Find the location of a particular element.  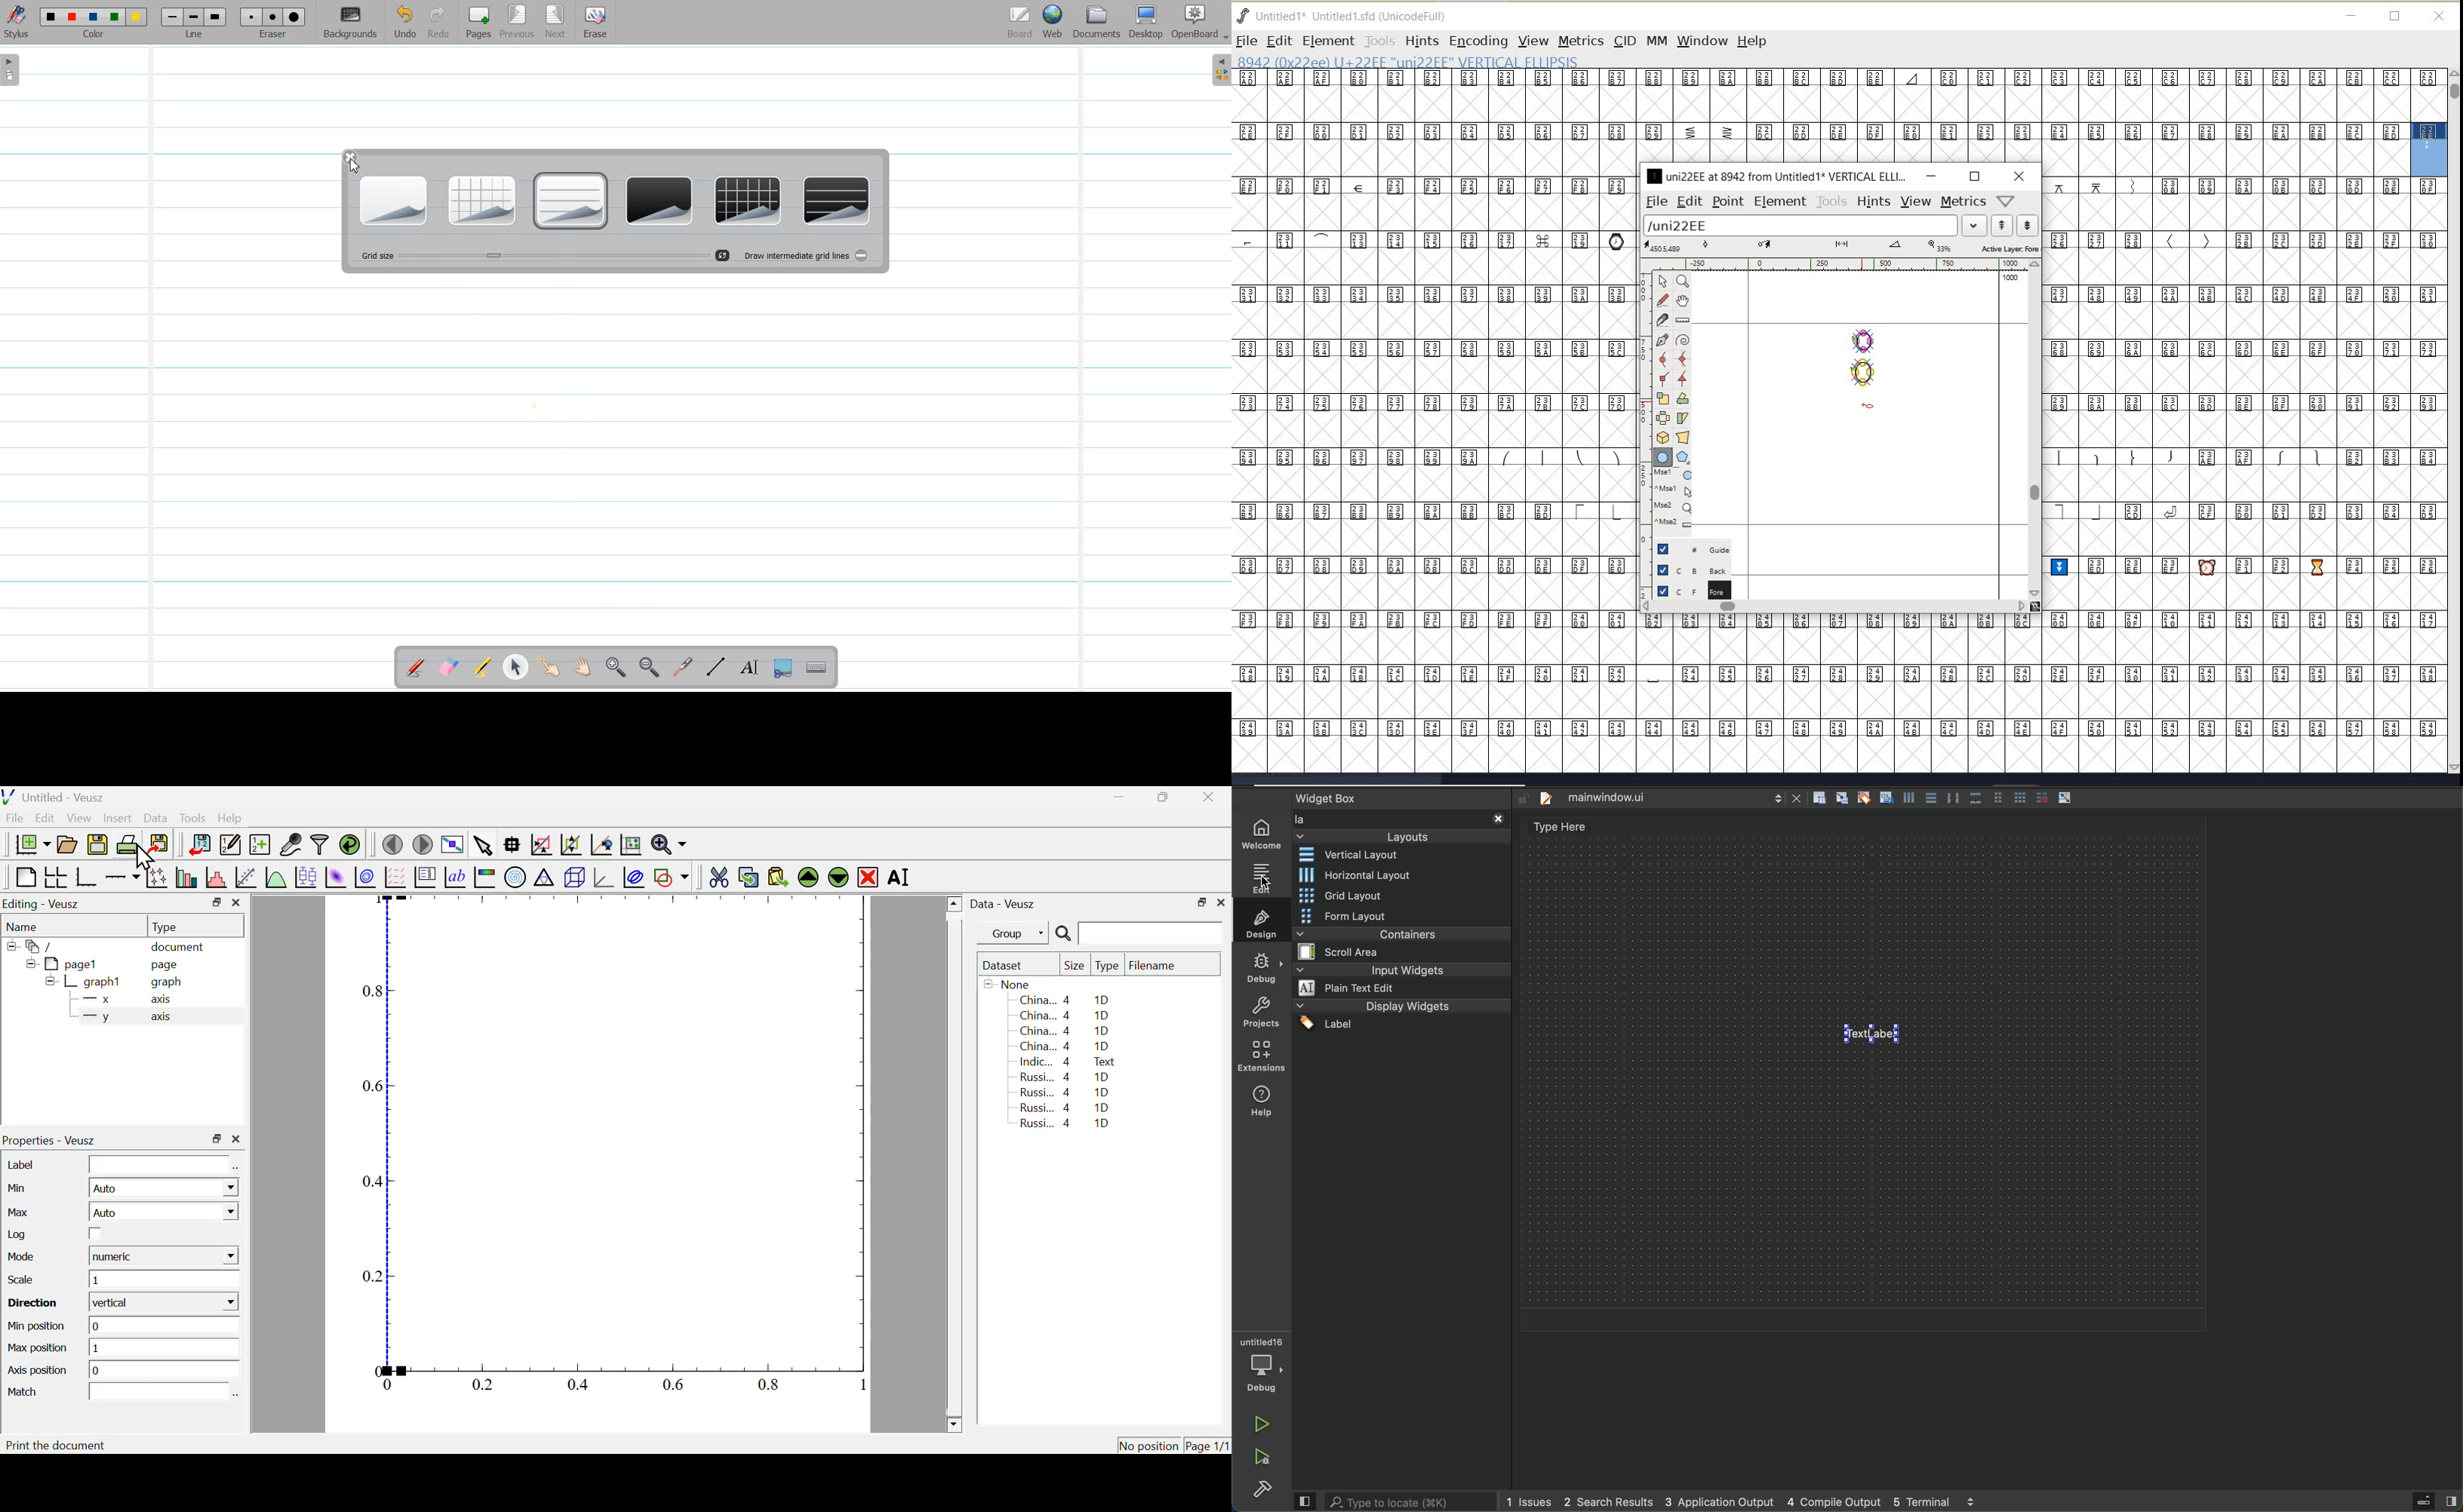

Zoom out graph axis is located at coordinates (570, 843).